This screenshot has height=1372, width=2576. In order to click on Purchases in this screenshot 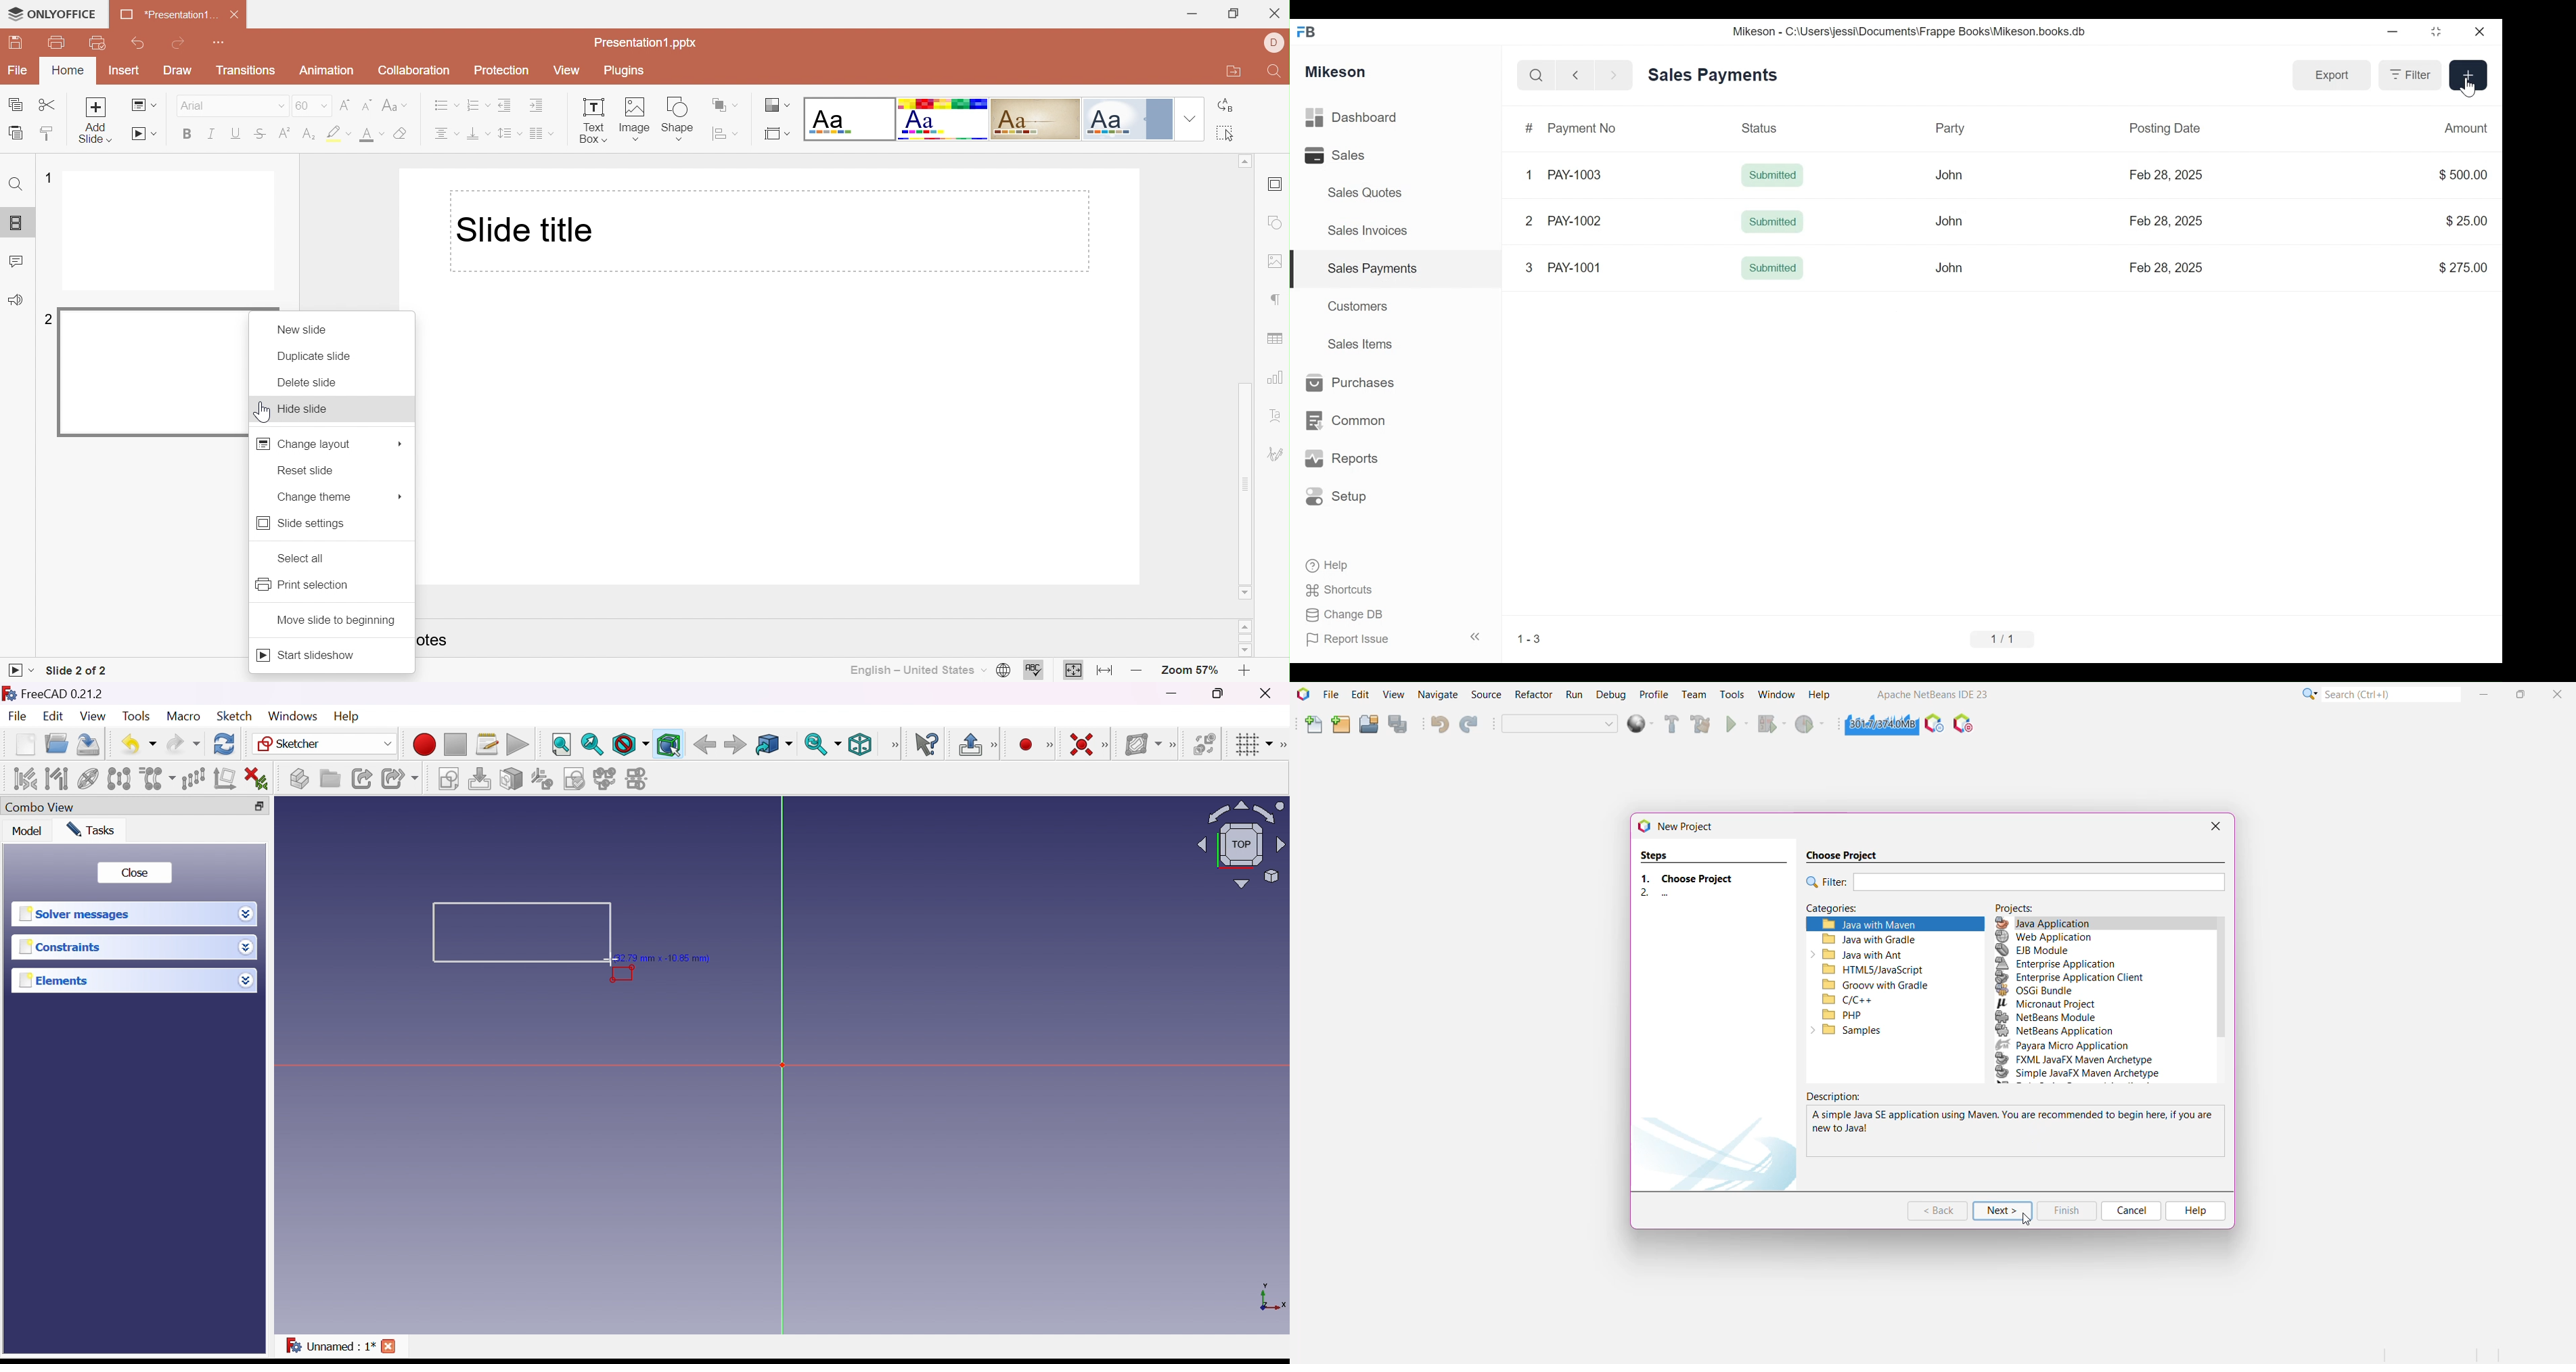, I will do `click(1350, 383)`.